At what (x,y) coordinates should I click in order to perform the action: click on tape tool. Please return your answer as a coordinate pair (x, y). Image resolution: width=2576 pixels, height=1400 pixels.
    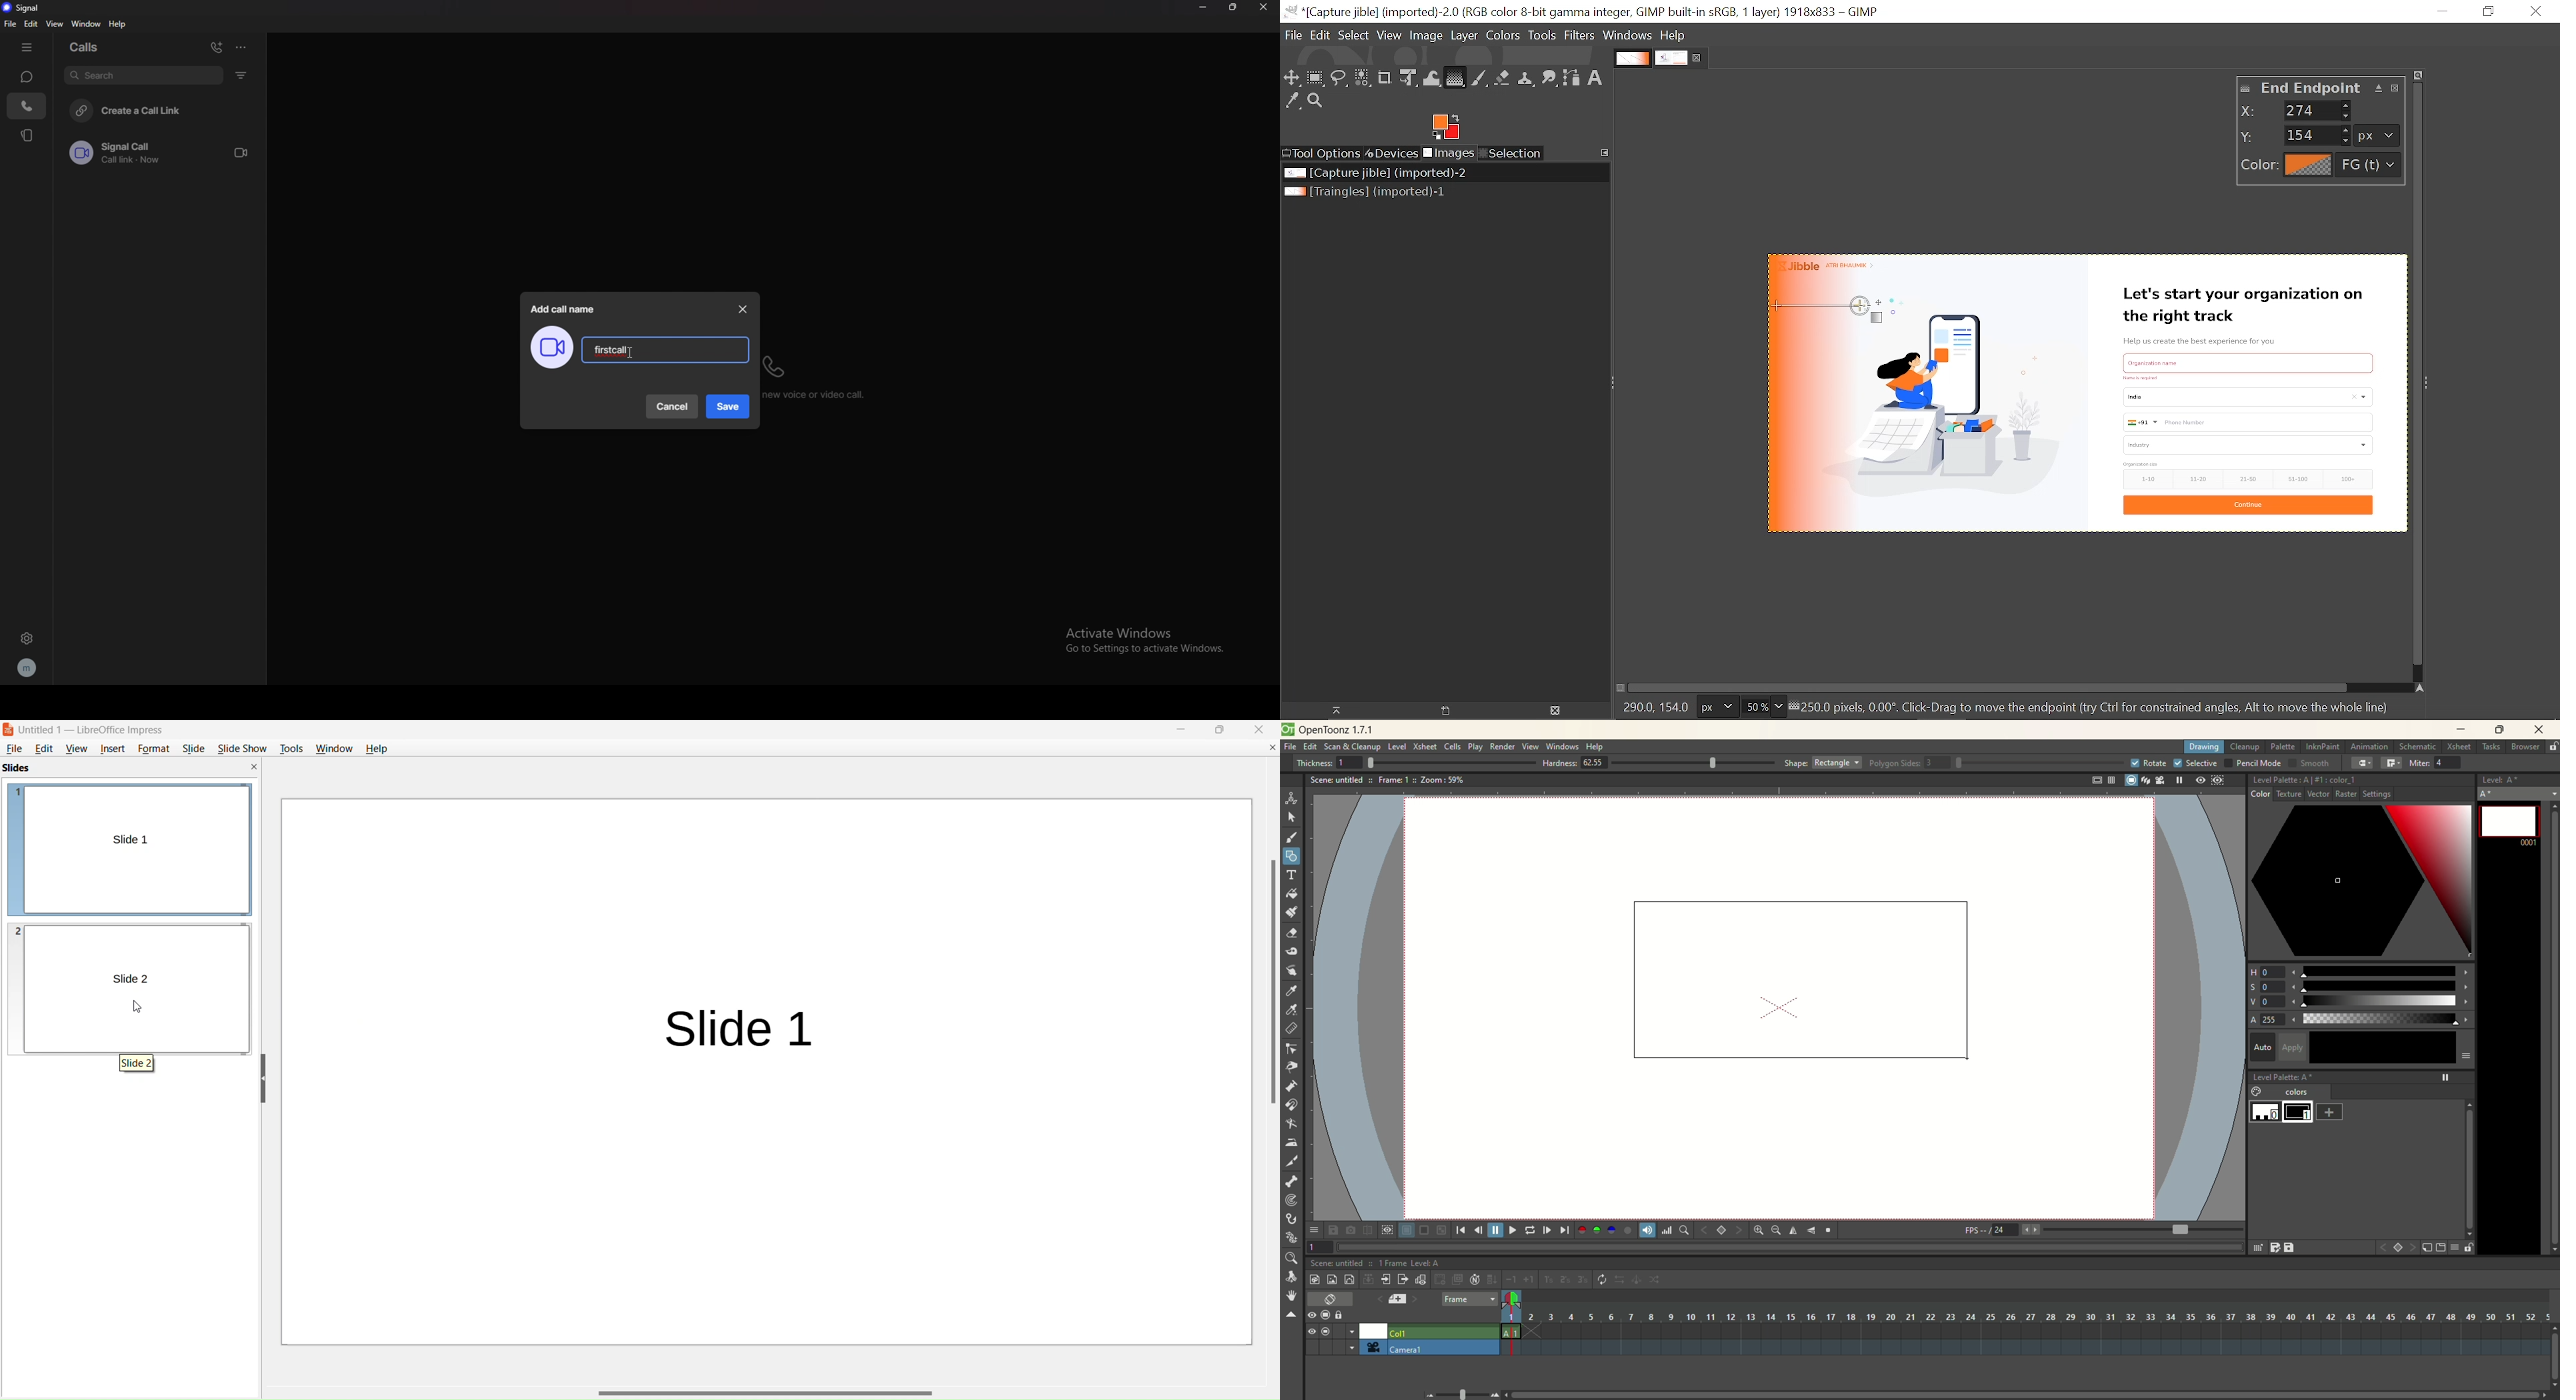
    Looking at the image, I should click on (1291, 951).